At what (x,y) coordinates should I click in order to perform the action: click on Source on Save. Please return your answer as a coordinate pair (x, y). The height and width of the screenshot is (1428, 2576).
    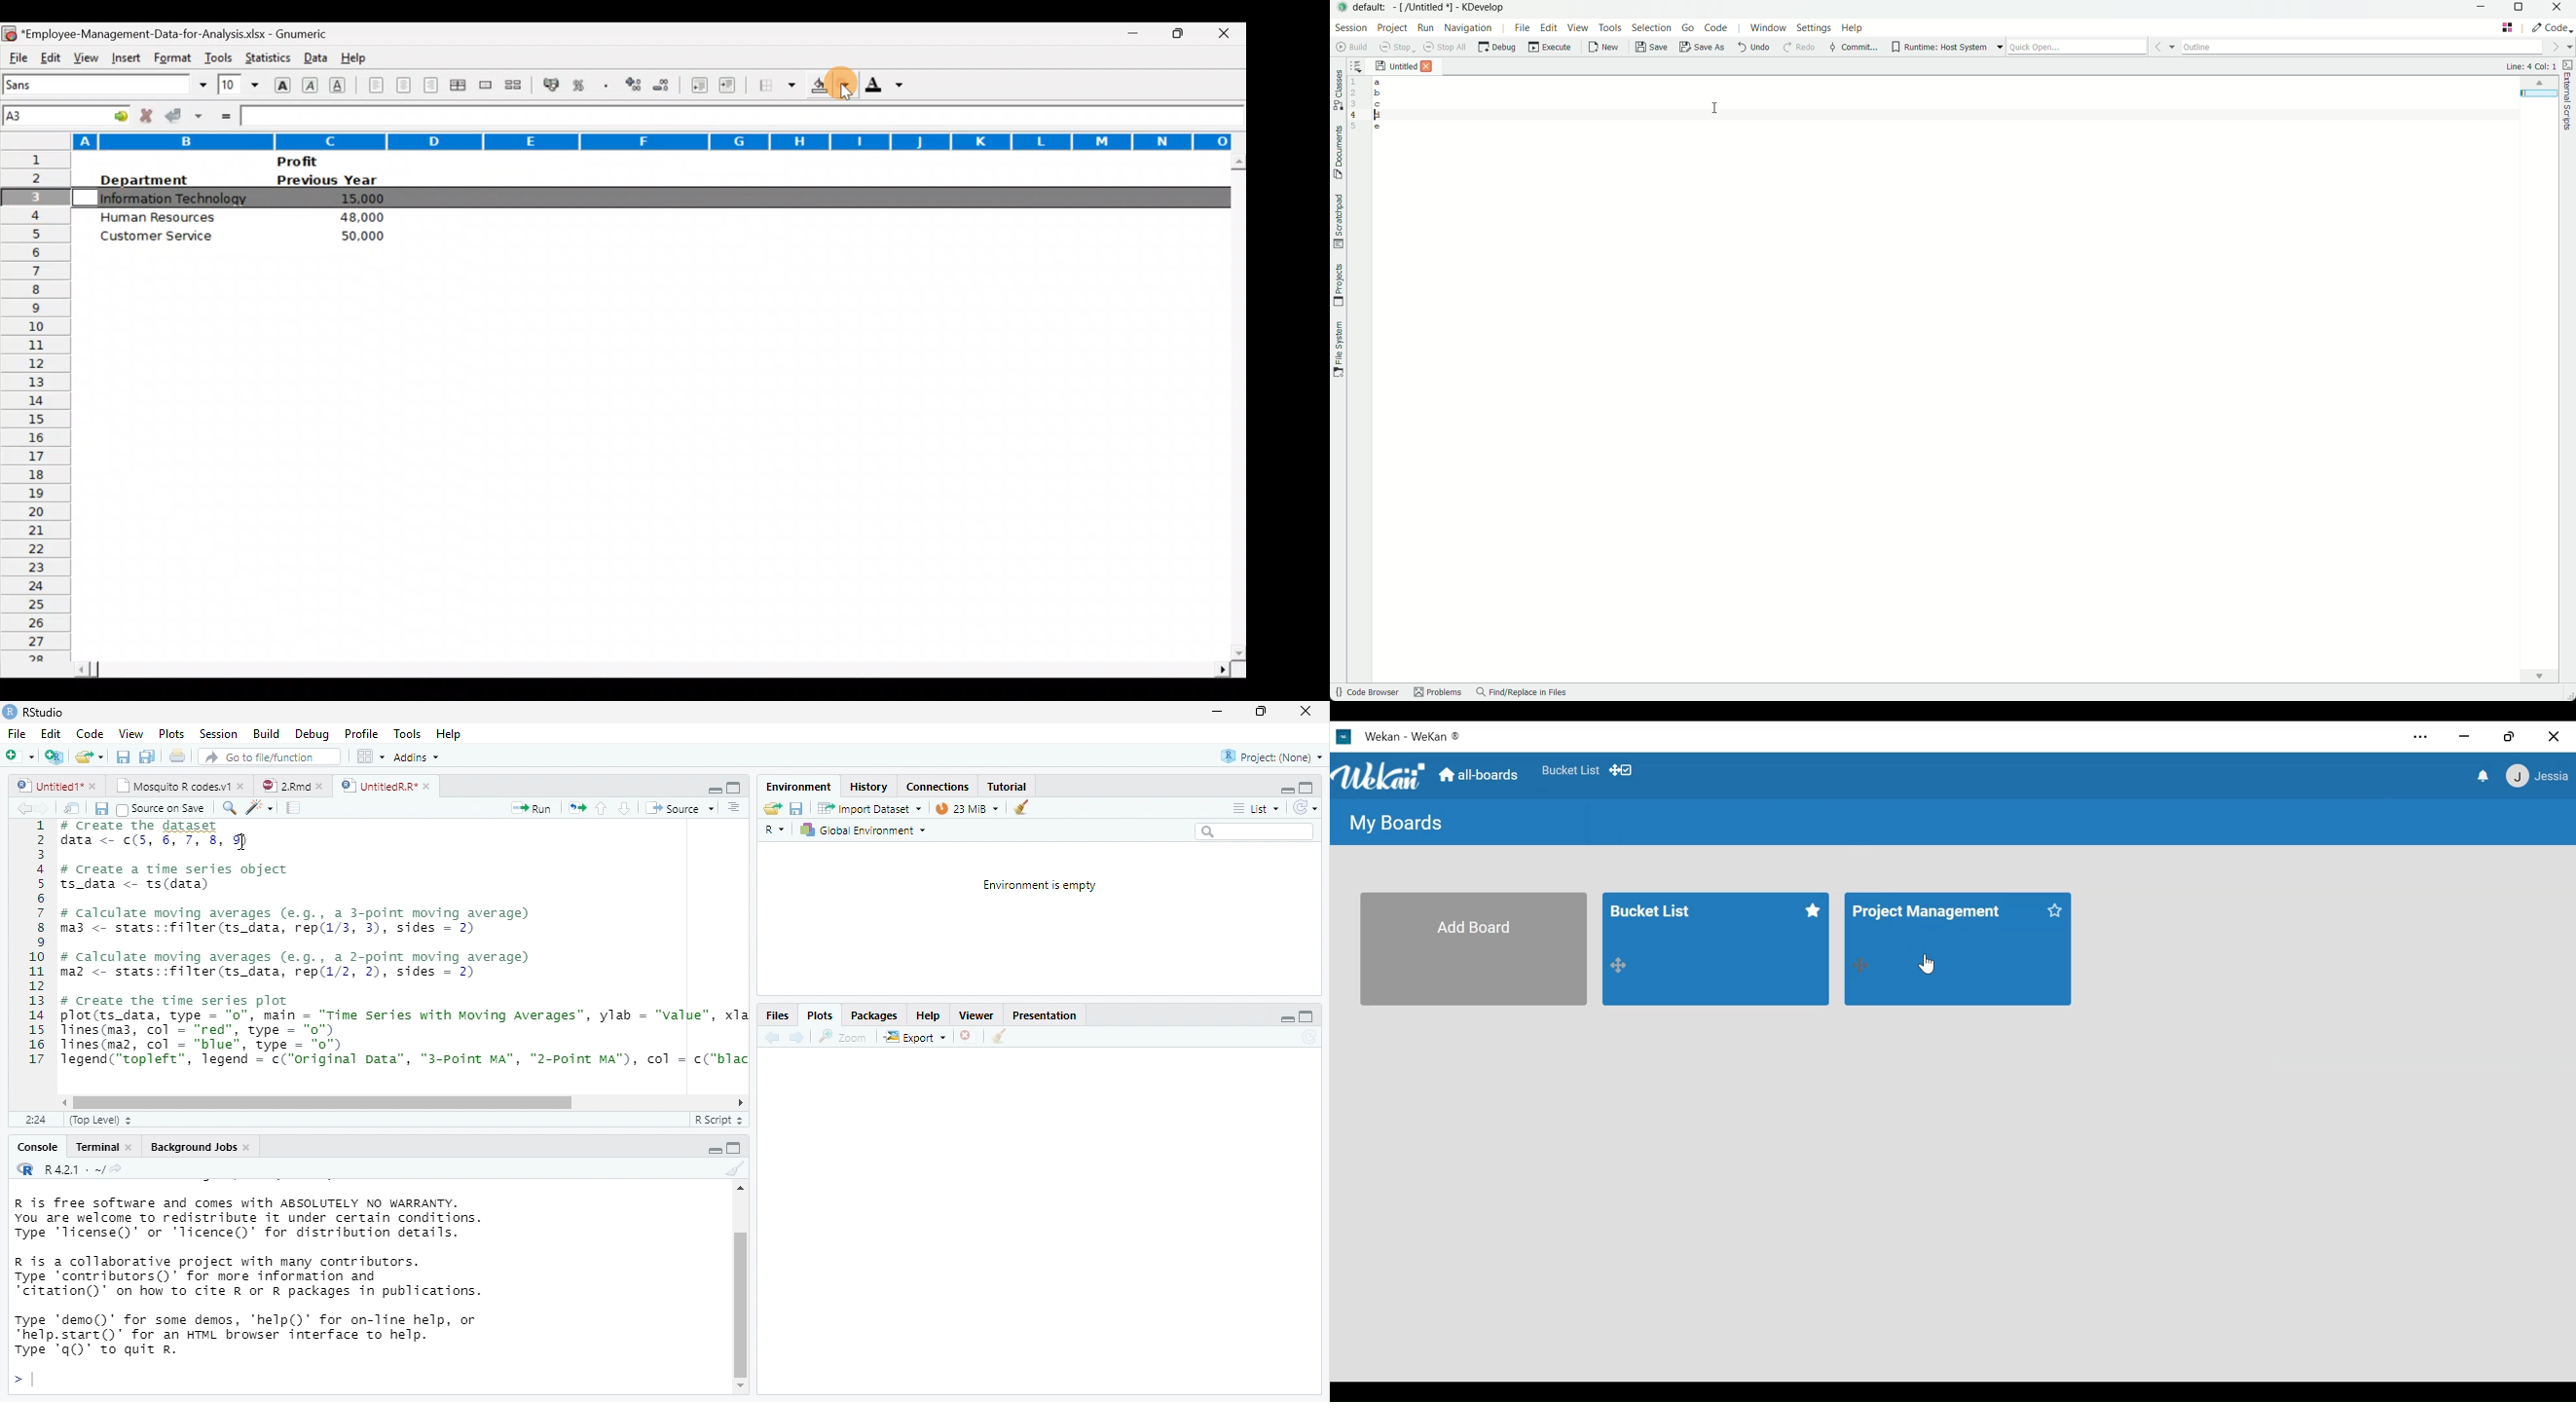
    Looking at the image, I should click on (160, 809).